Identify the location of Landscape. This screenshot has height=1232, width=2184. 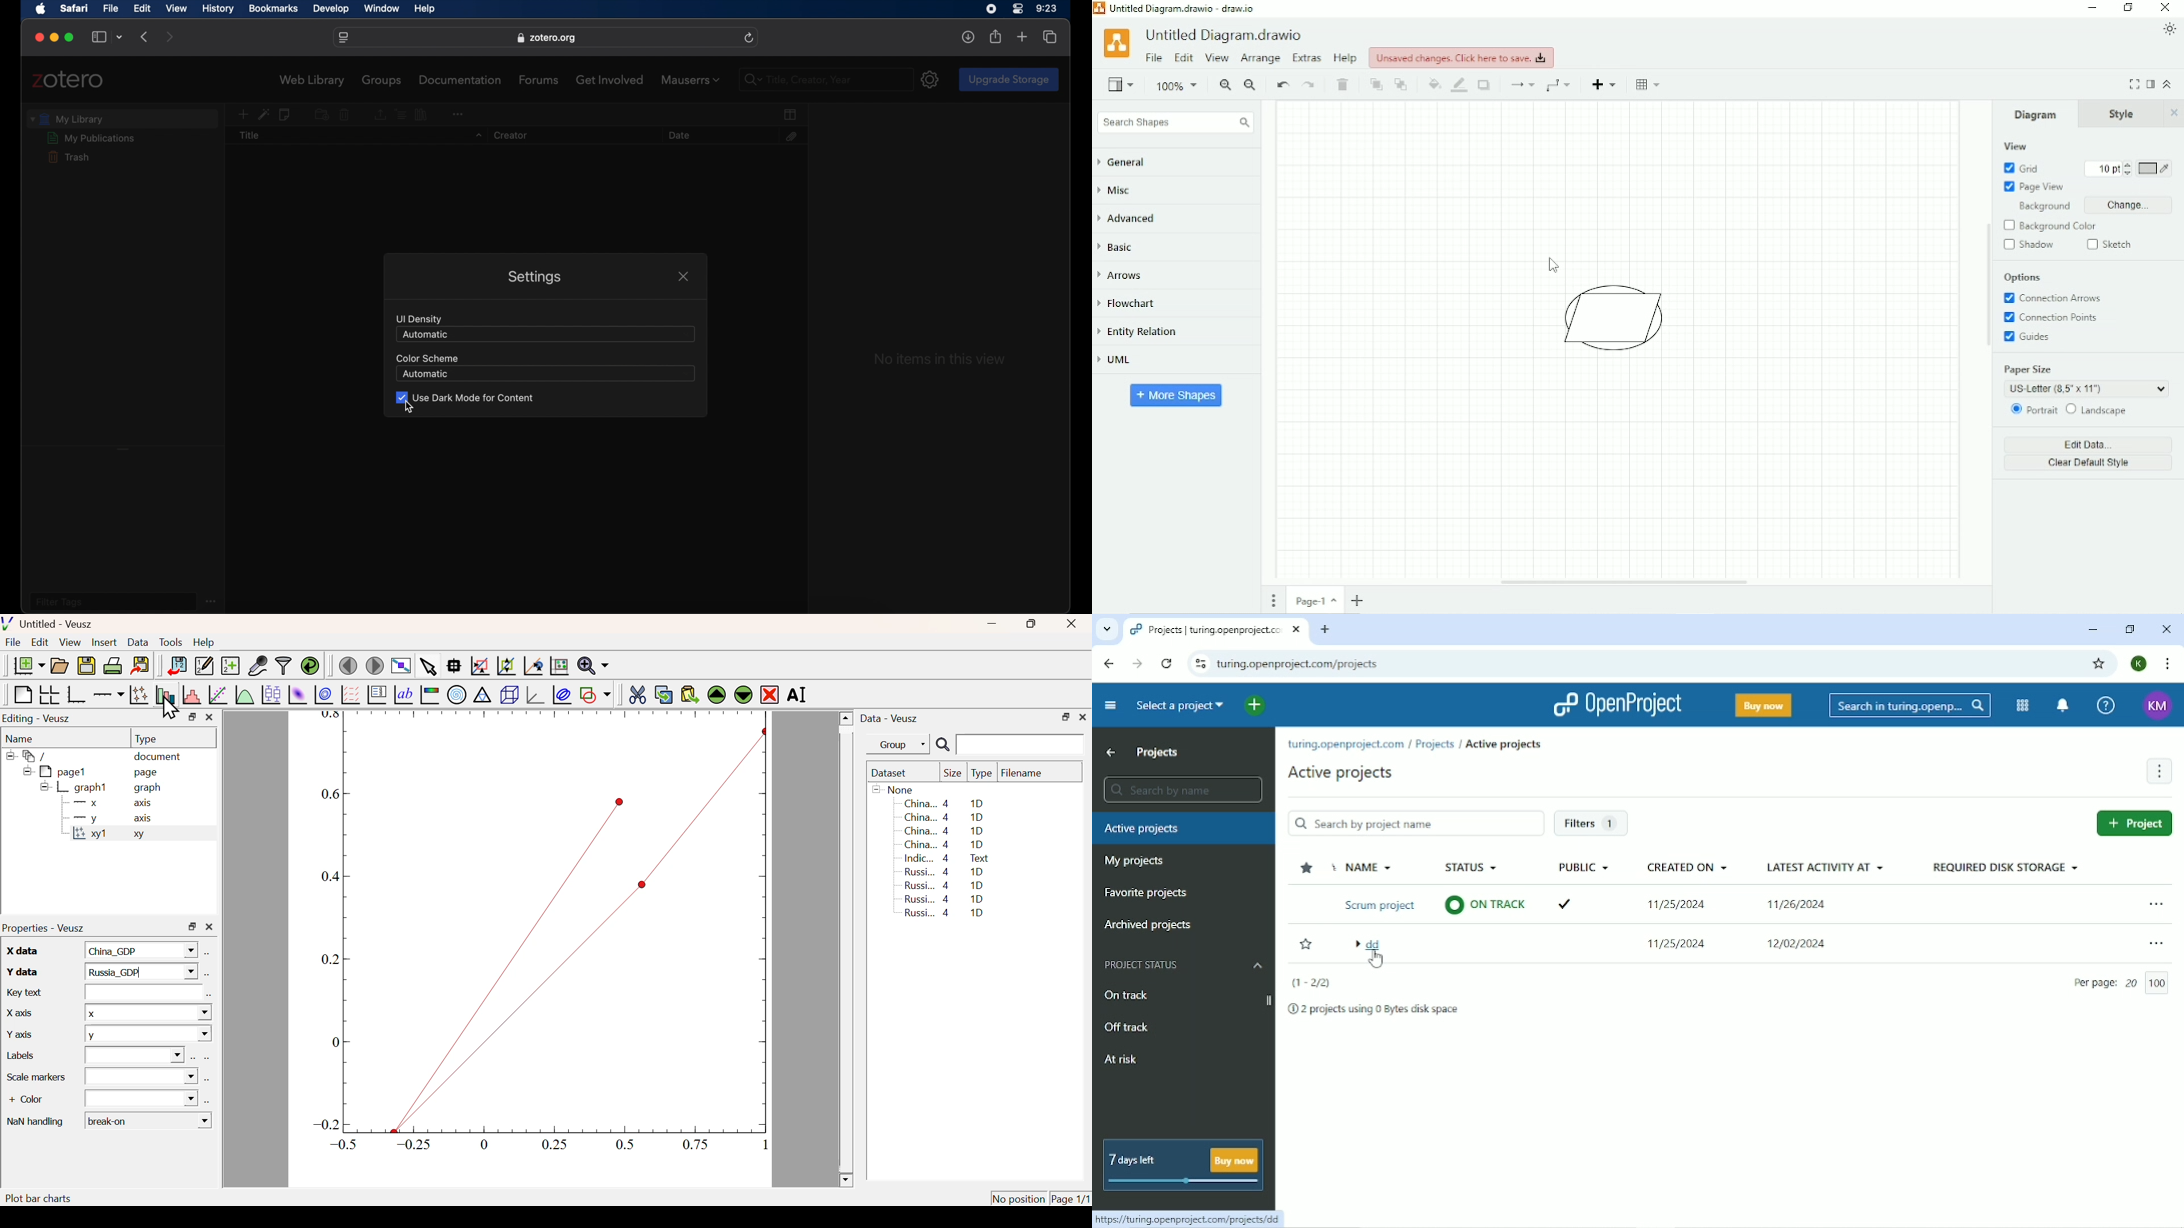
(2098, 410).